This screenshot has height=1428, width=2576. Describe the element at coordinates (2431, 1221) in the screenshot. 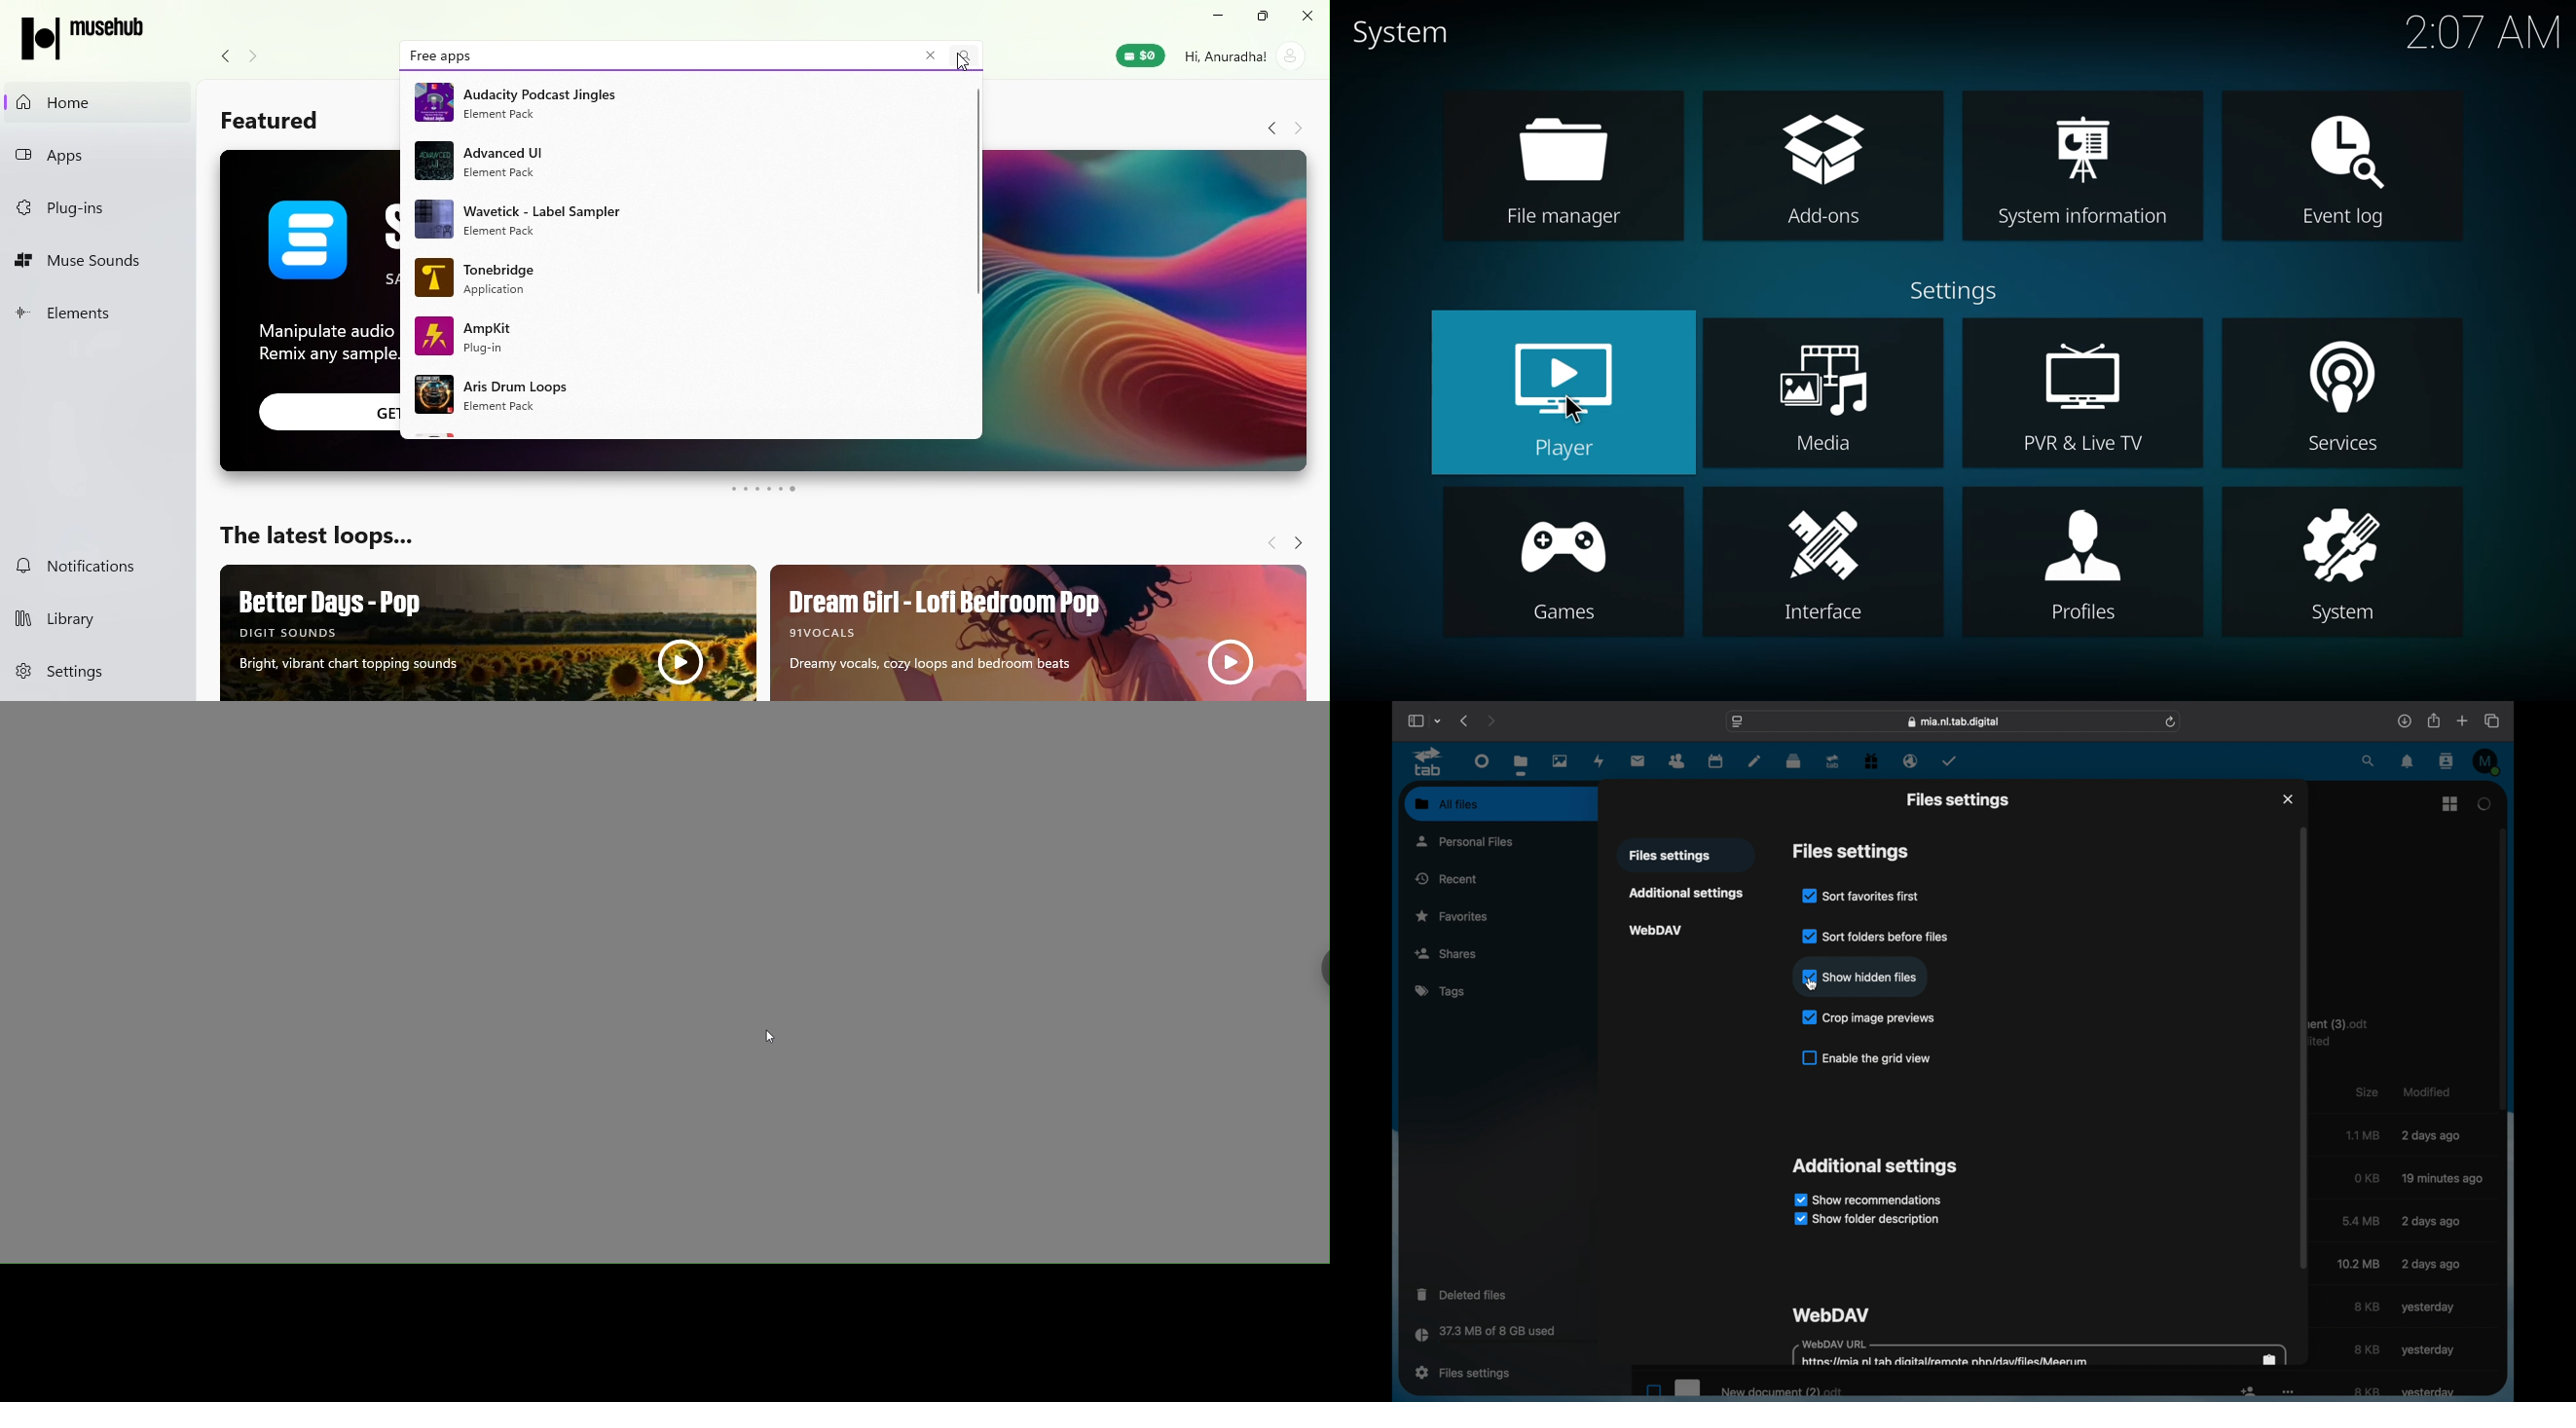

I see `modified` at that location.